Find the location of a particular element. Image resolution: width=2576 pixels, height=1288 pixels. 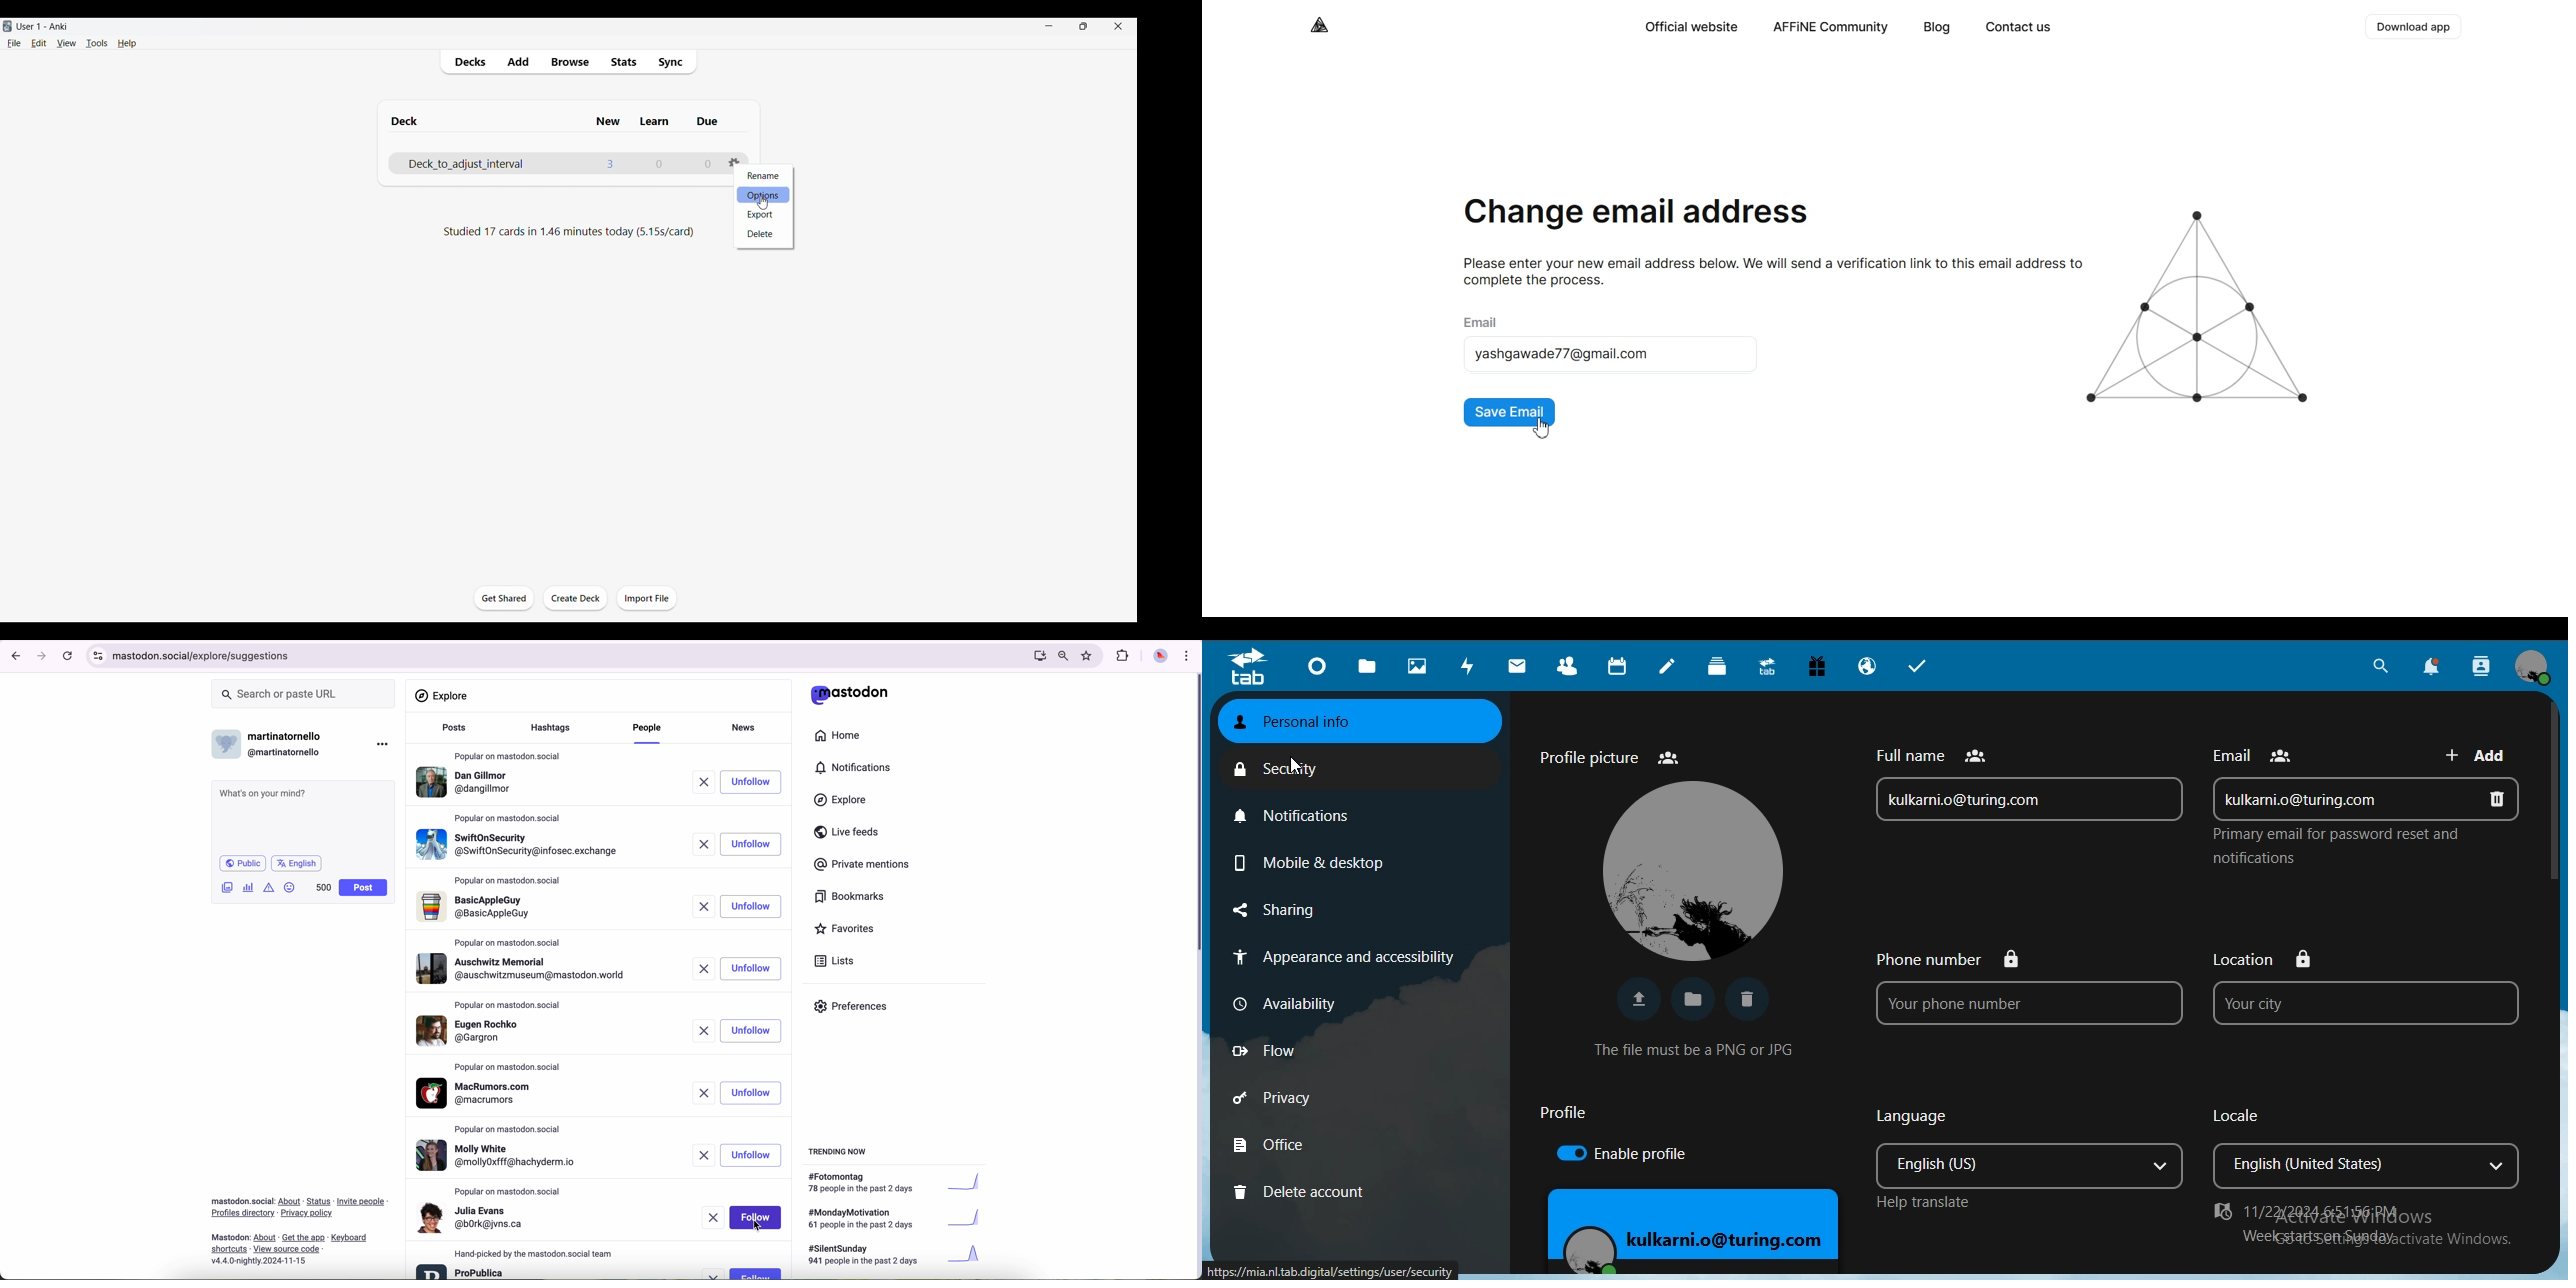

news is located at coordinates (747, 726).